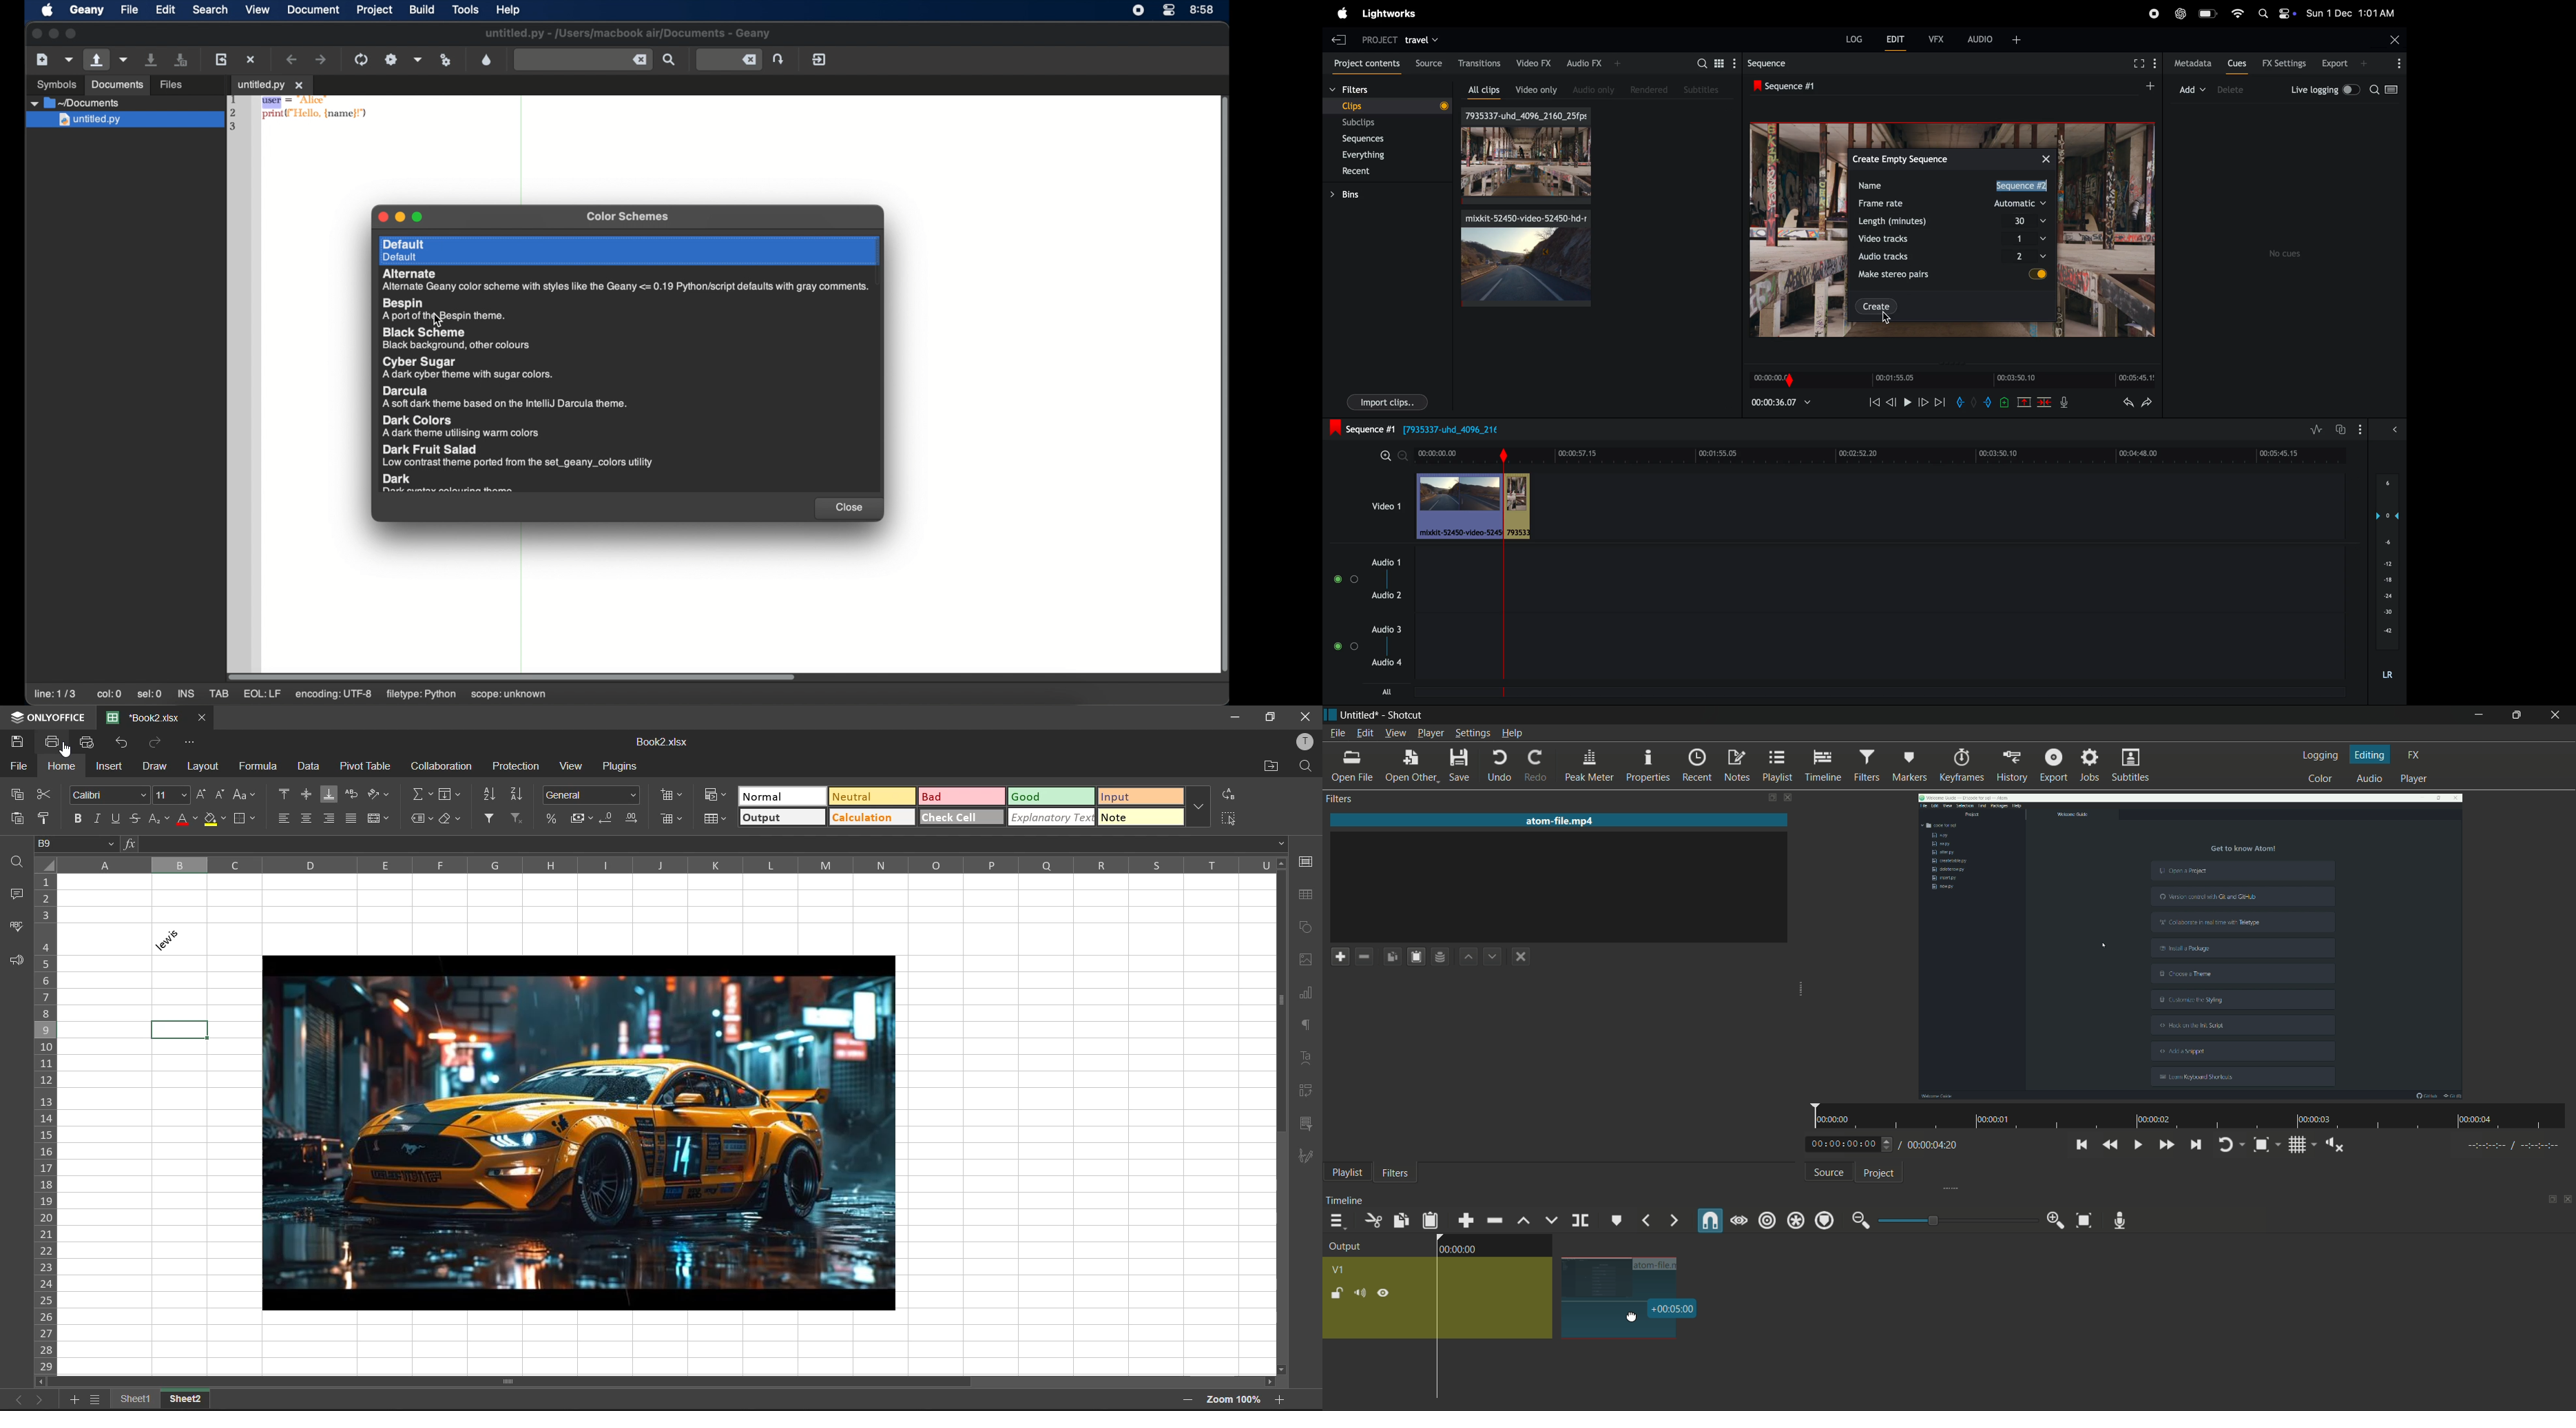 Image resolution: width=2576 pixels, height=1428 pixels. Describe the element at coordinates (17, 964) in the screenshot. I see `feedback` at that location.